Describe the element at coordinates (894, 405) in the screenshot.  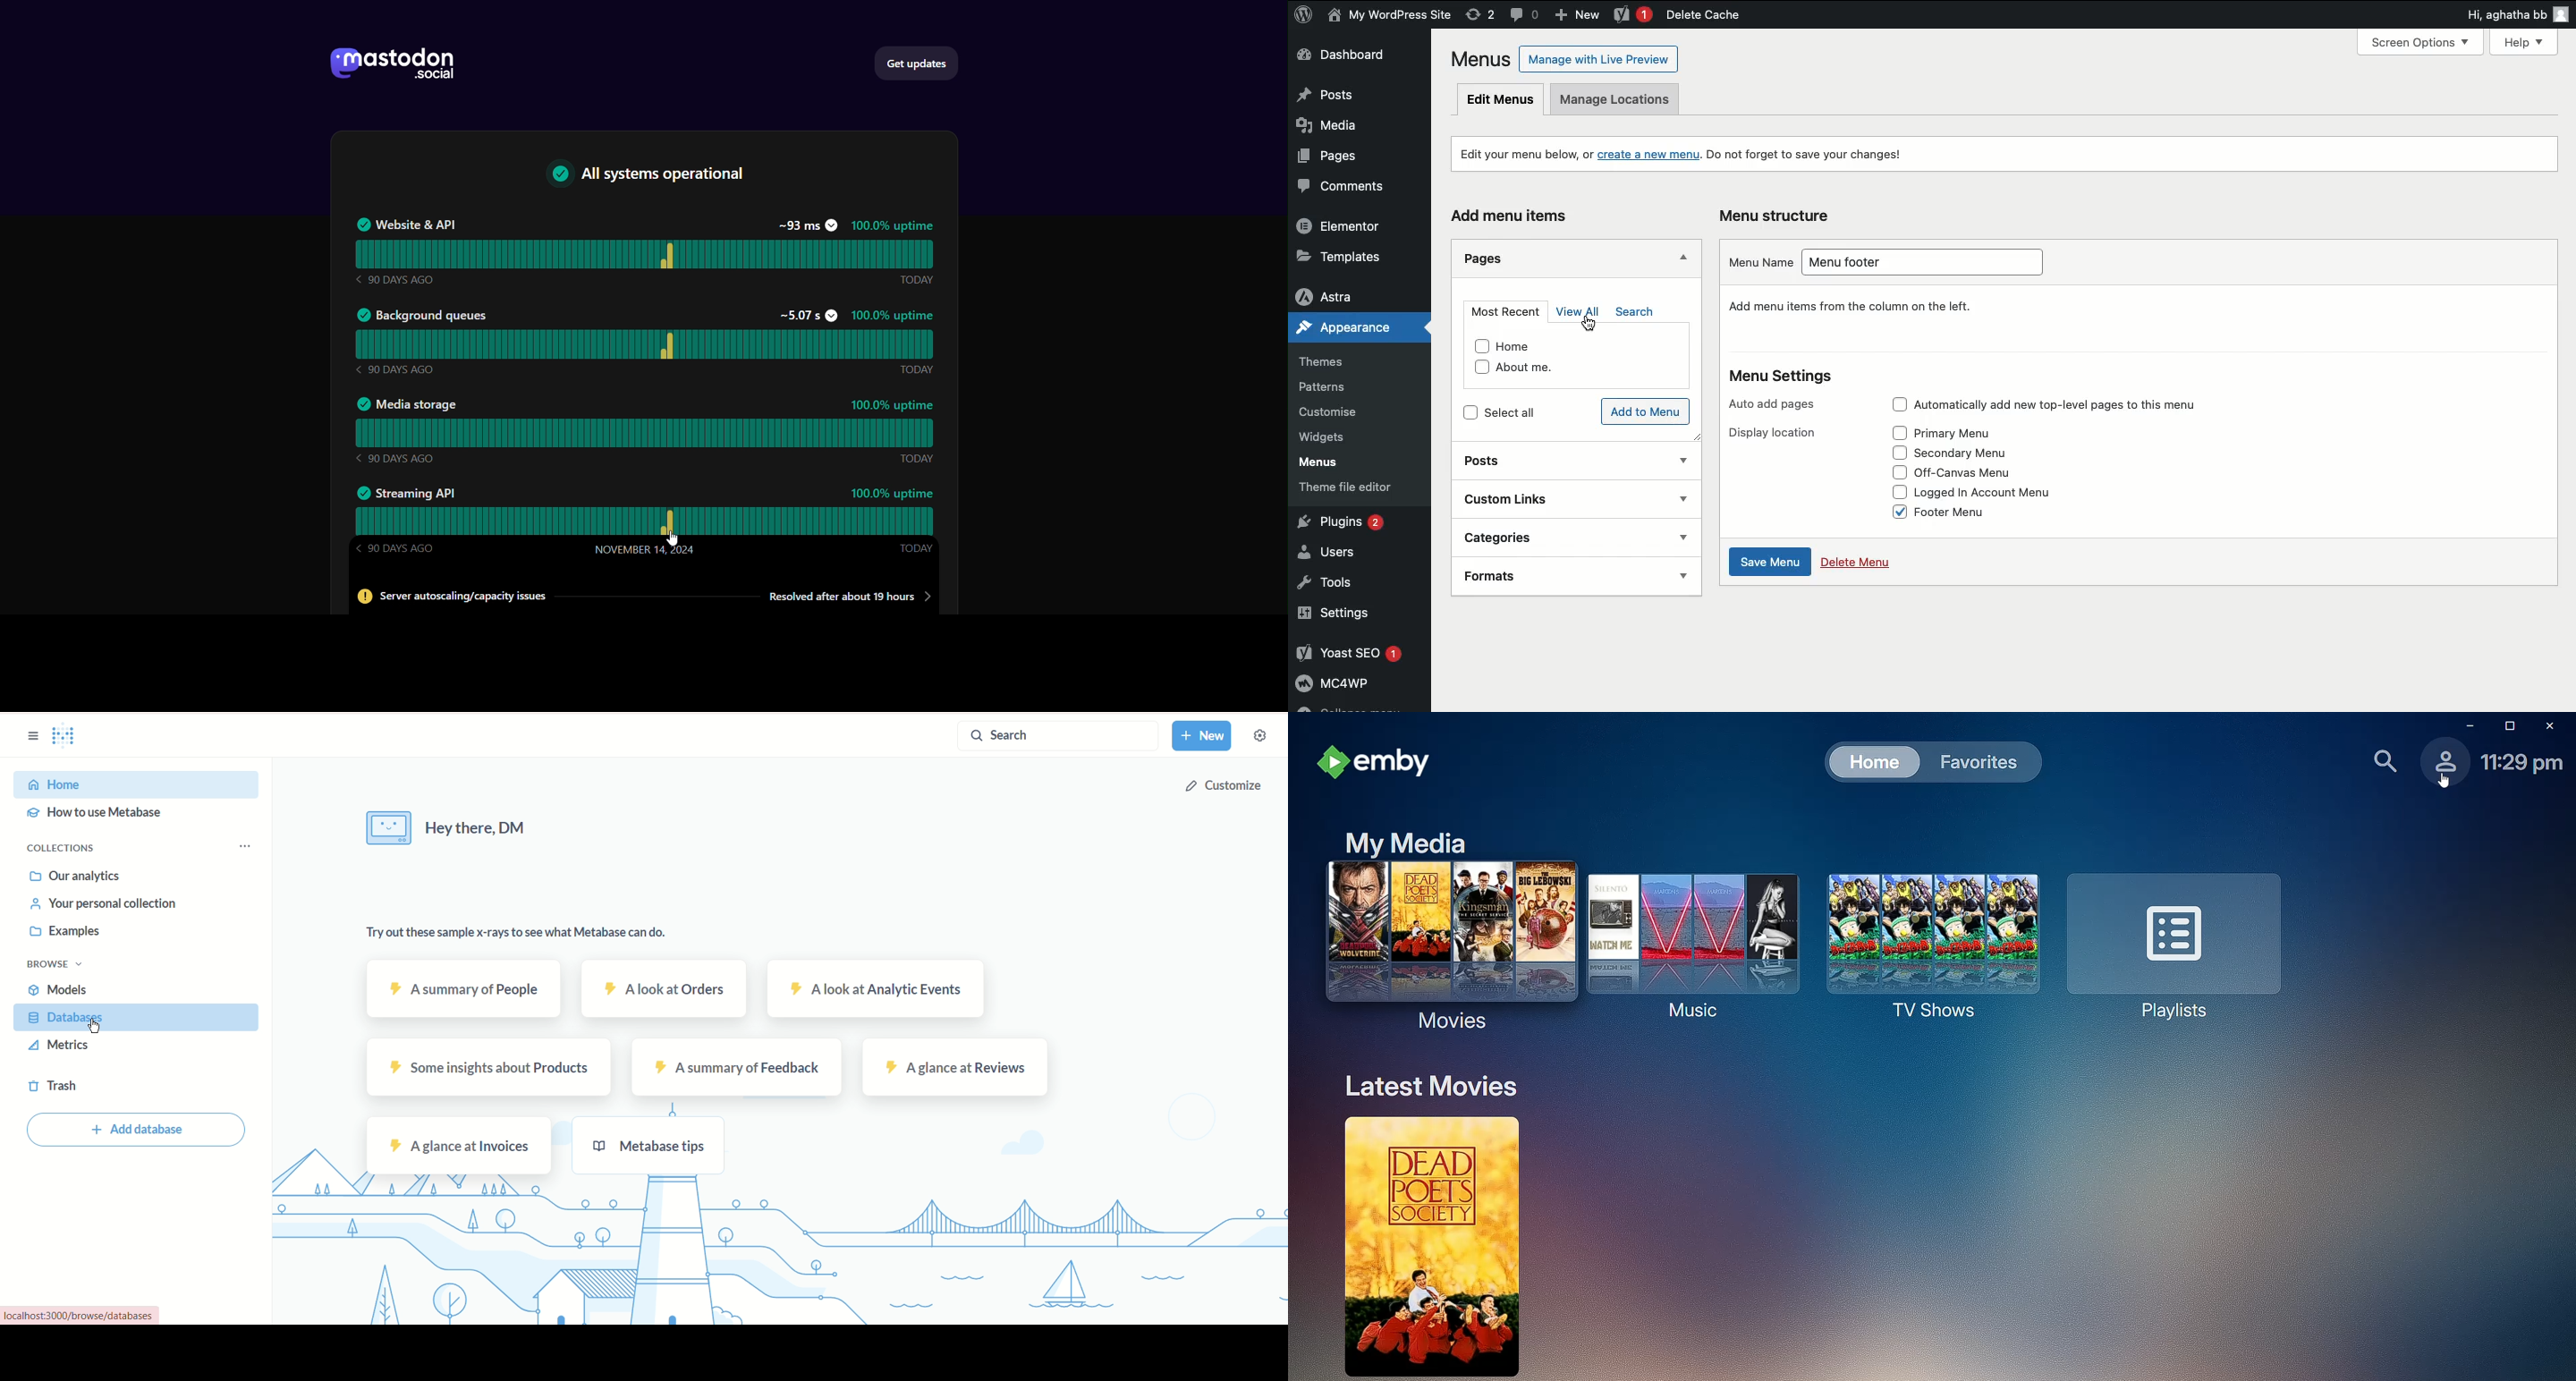
I see `100.0% uptime` at that location.